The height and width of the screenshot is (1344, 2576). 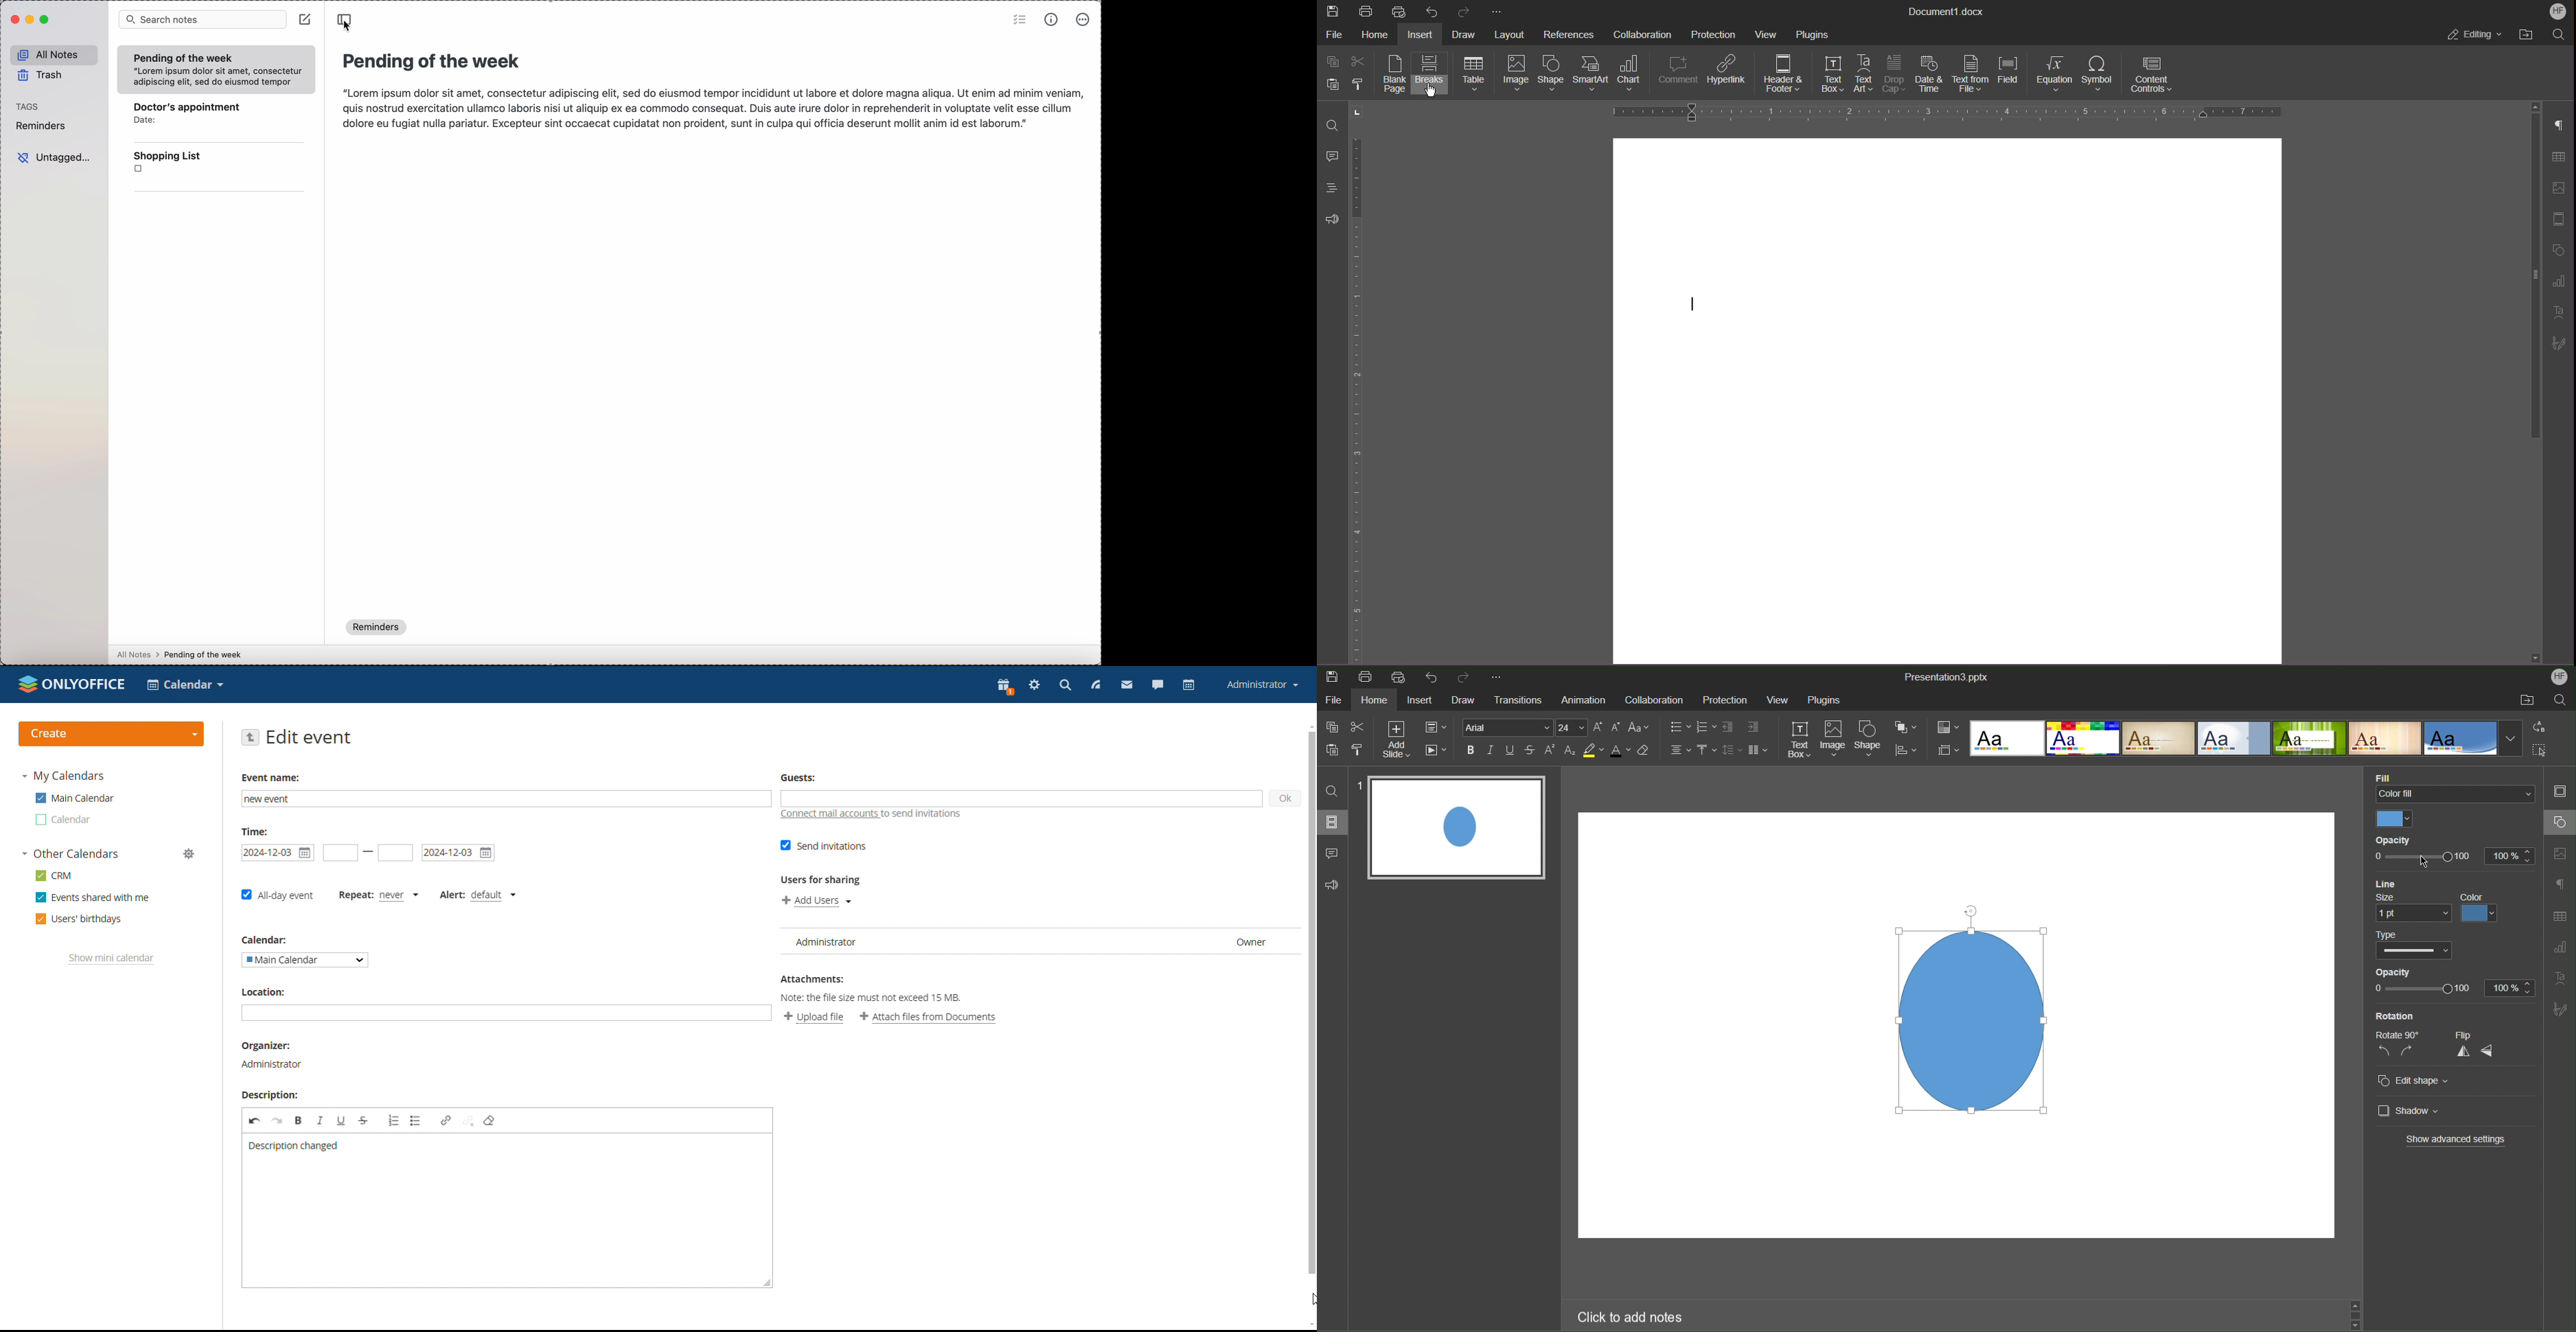 I want to click on Symbol, so click(x=2098, y=75).